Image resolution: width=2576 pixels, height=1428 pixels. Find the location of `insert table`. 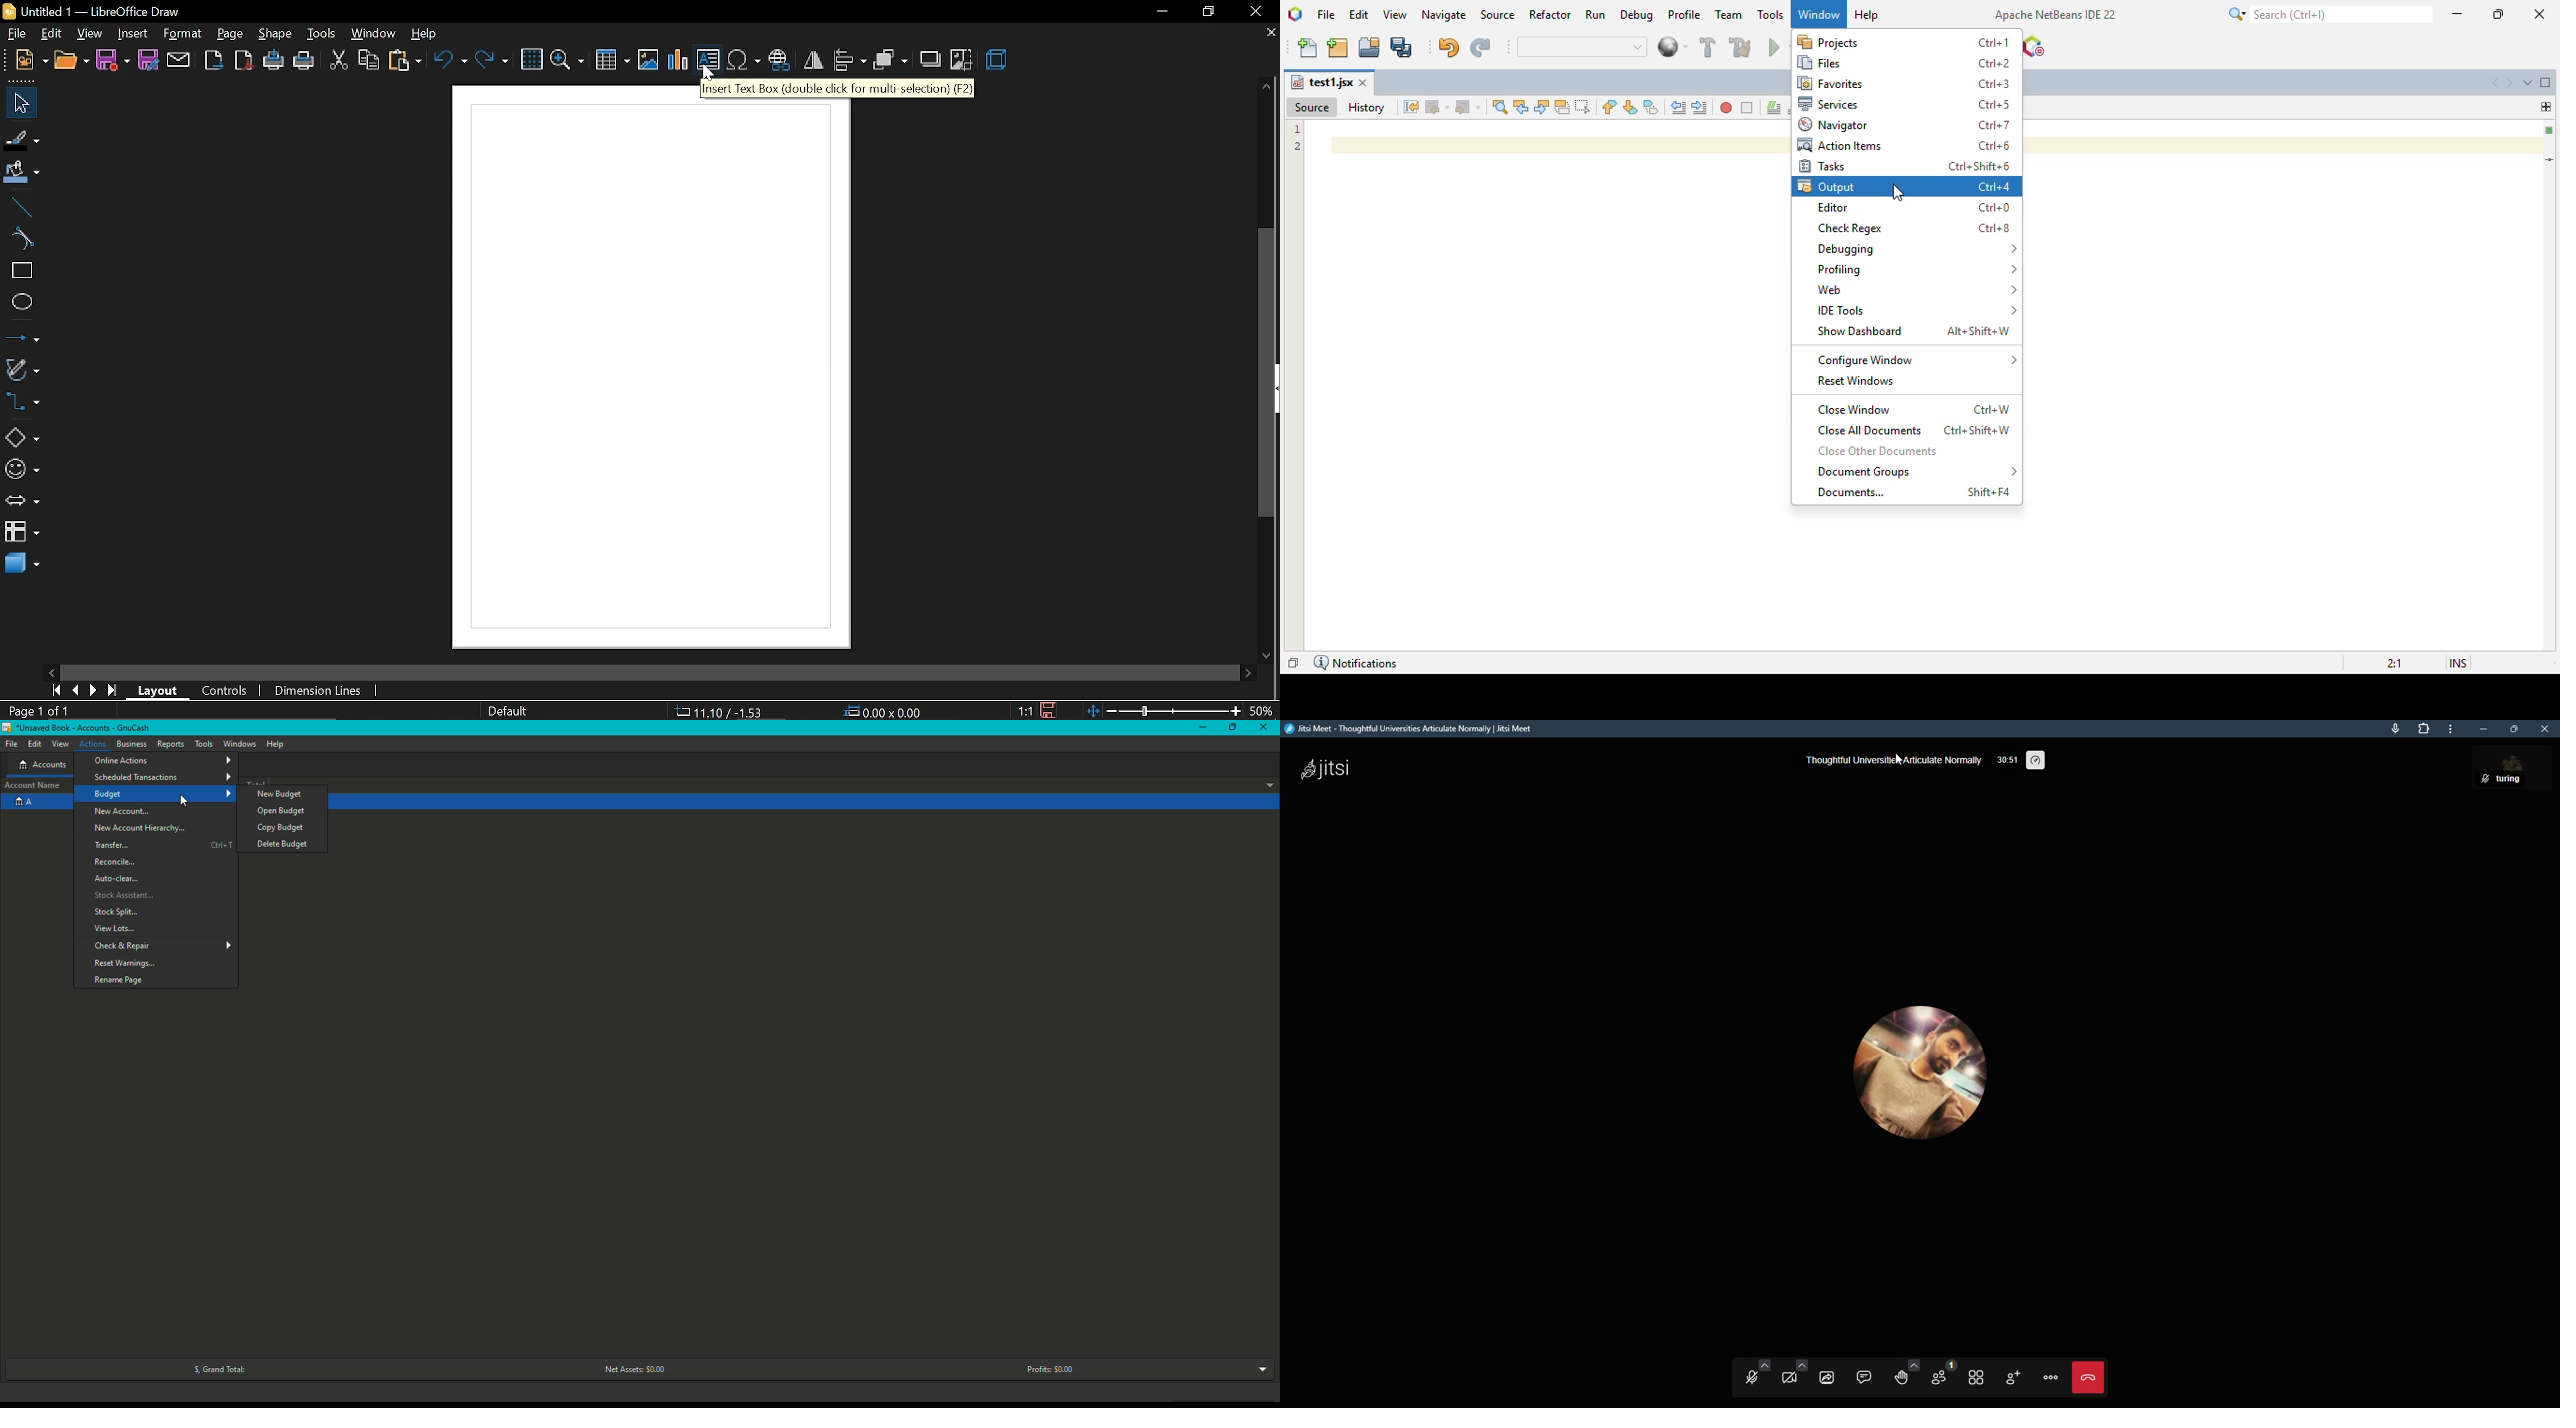

insert table is located at coordinates (613, 62).